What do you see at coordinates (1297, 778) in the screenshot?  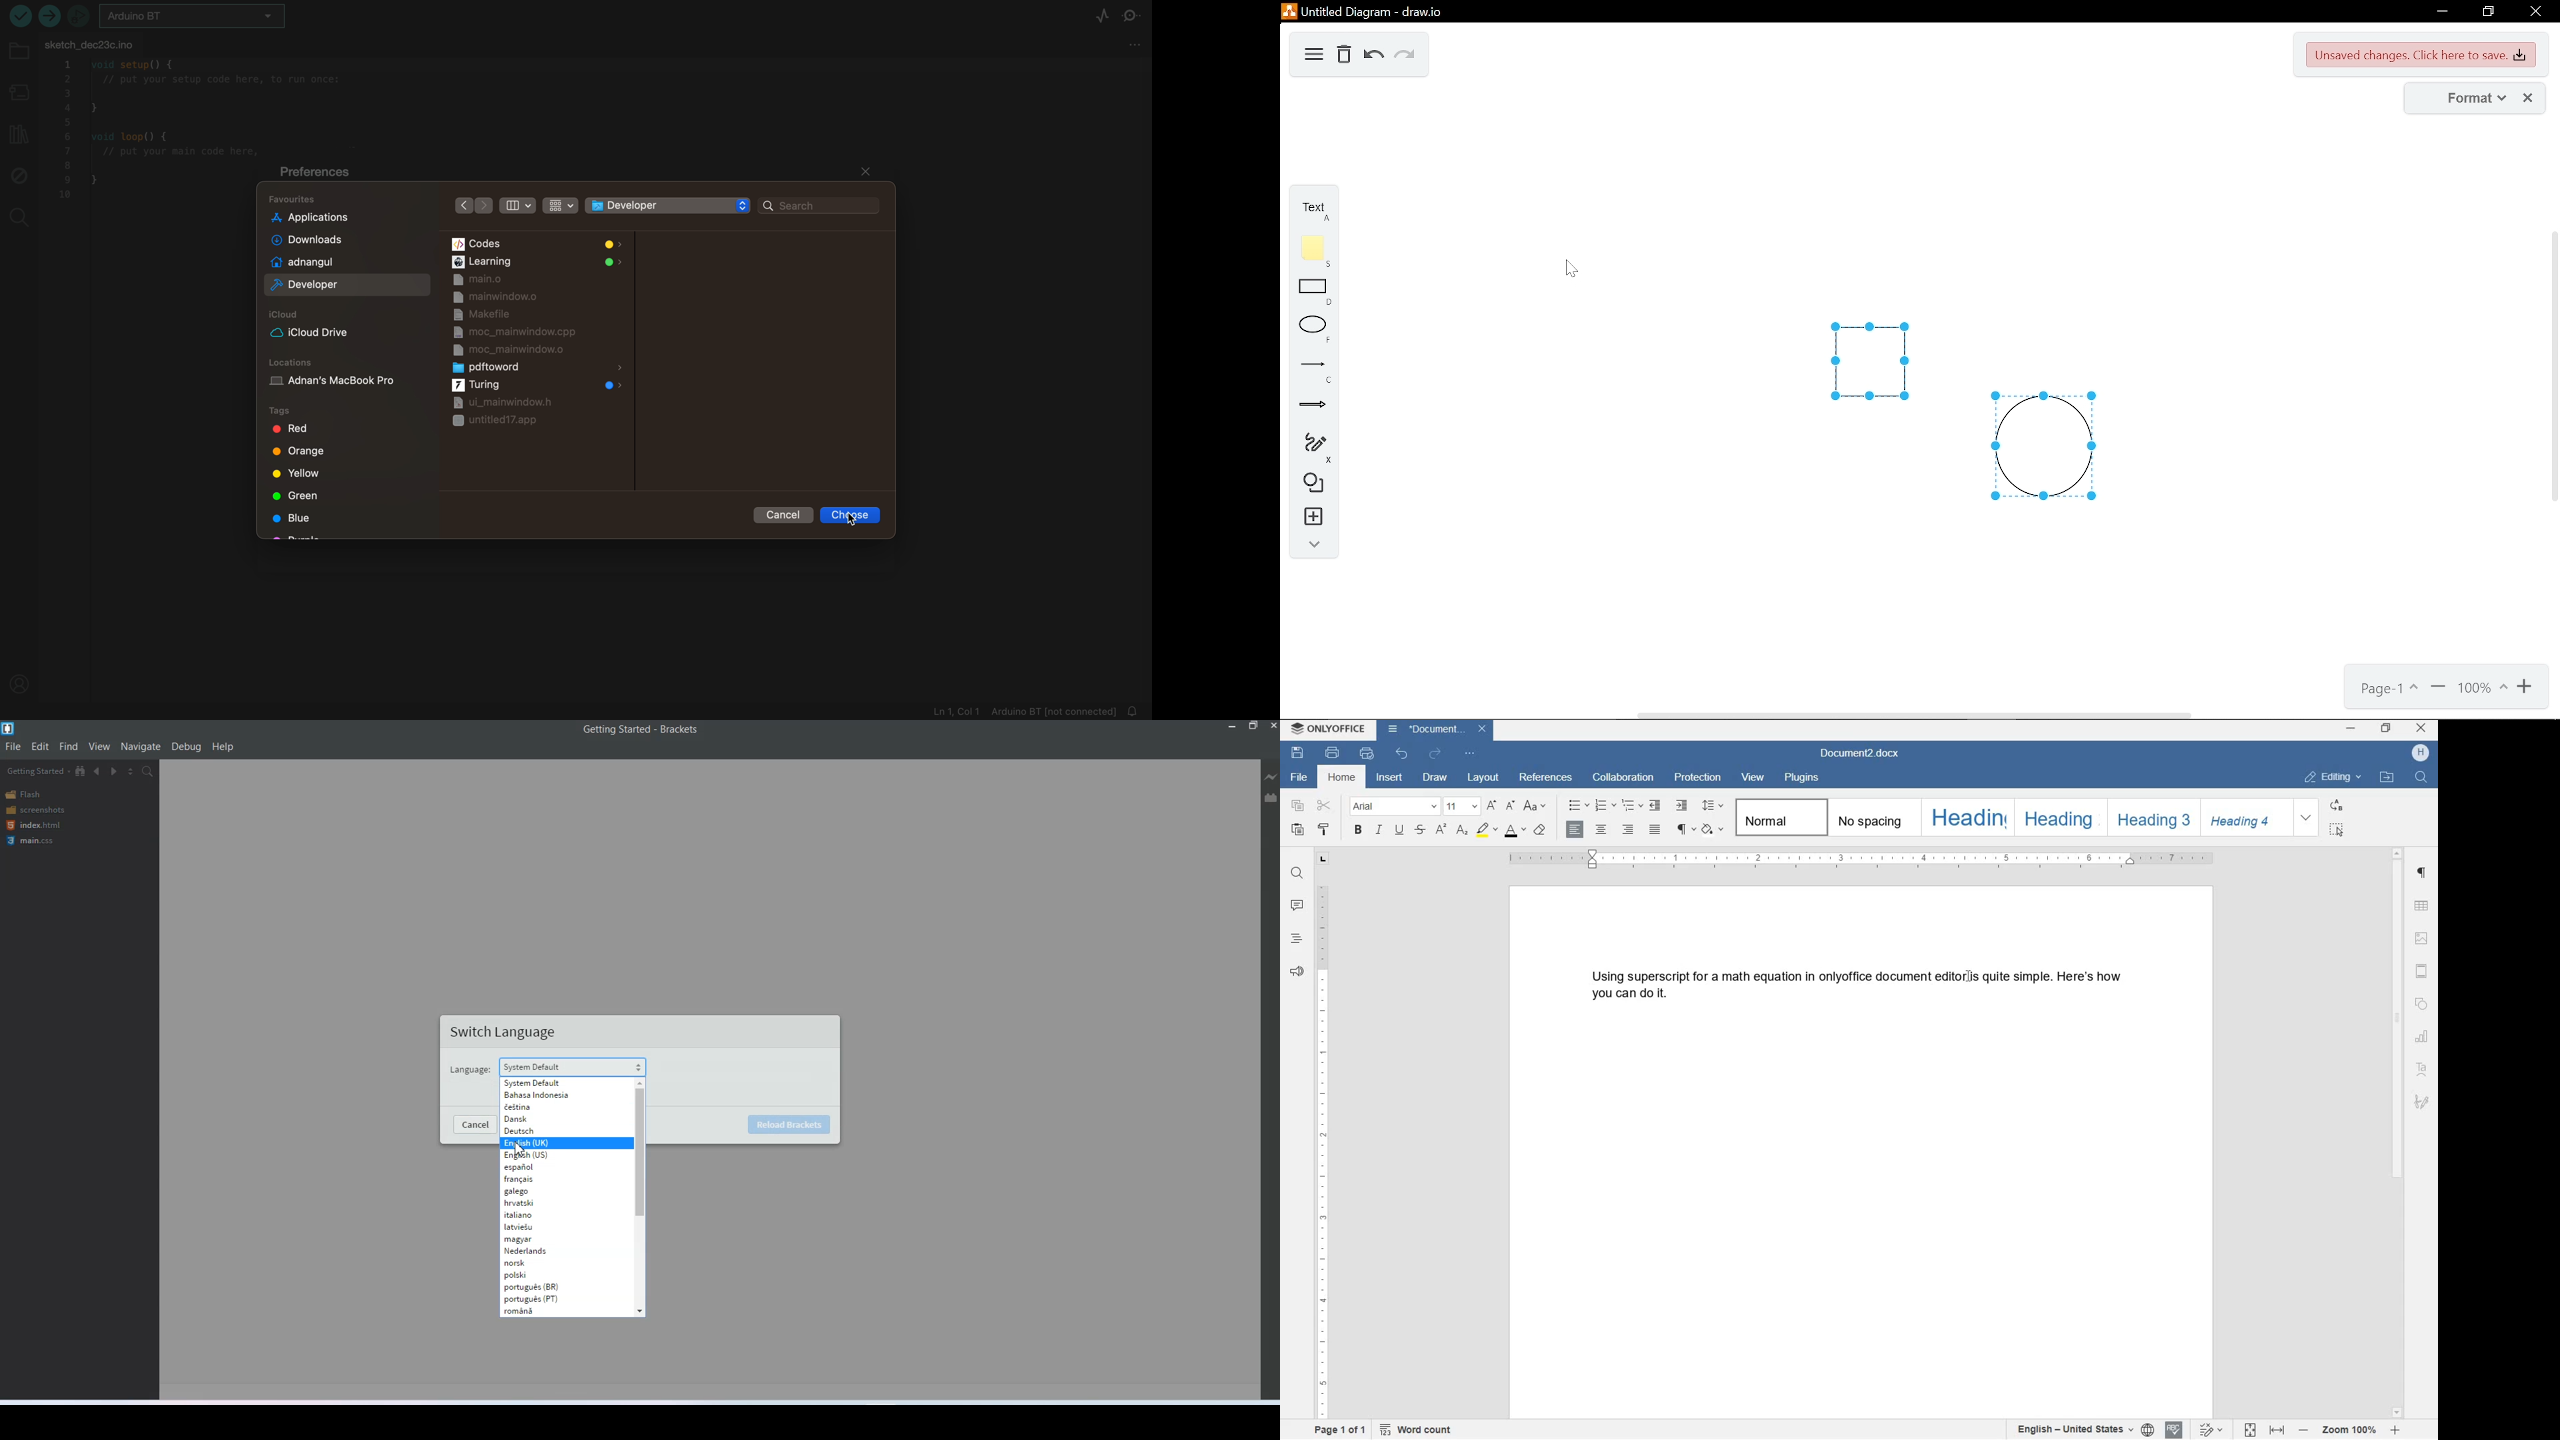 I see `file` at bounding box center [1297, 778].